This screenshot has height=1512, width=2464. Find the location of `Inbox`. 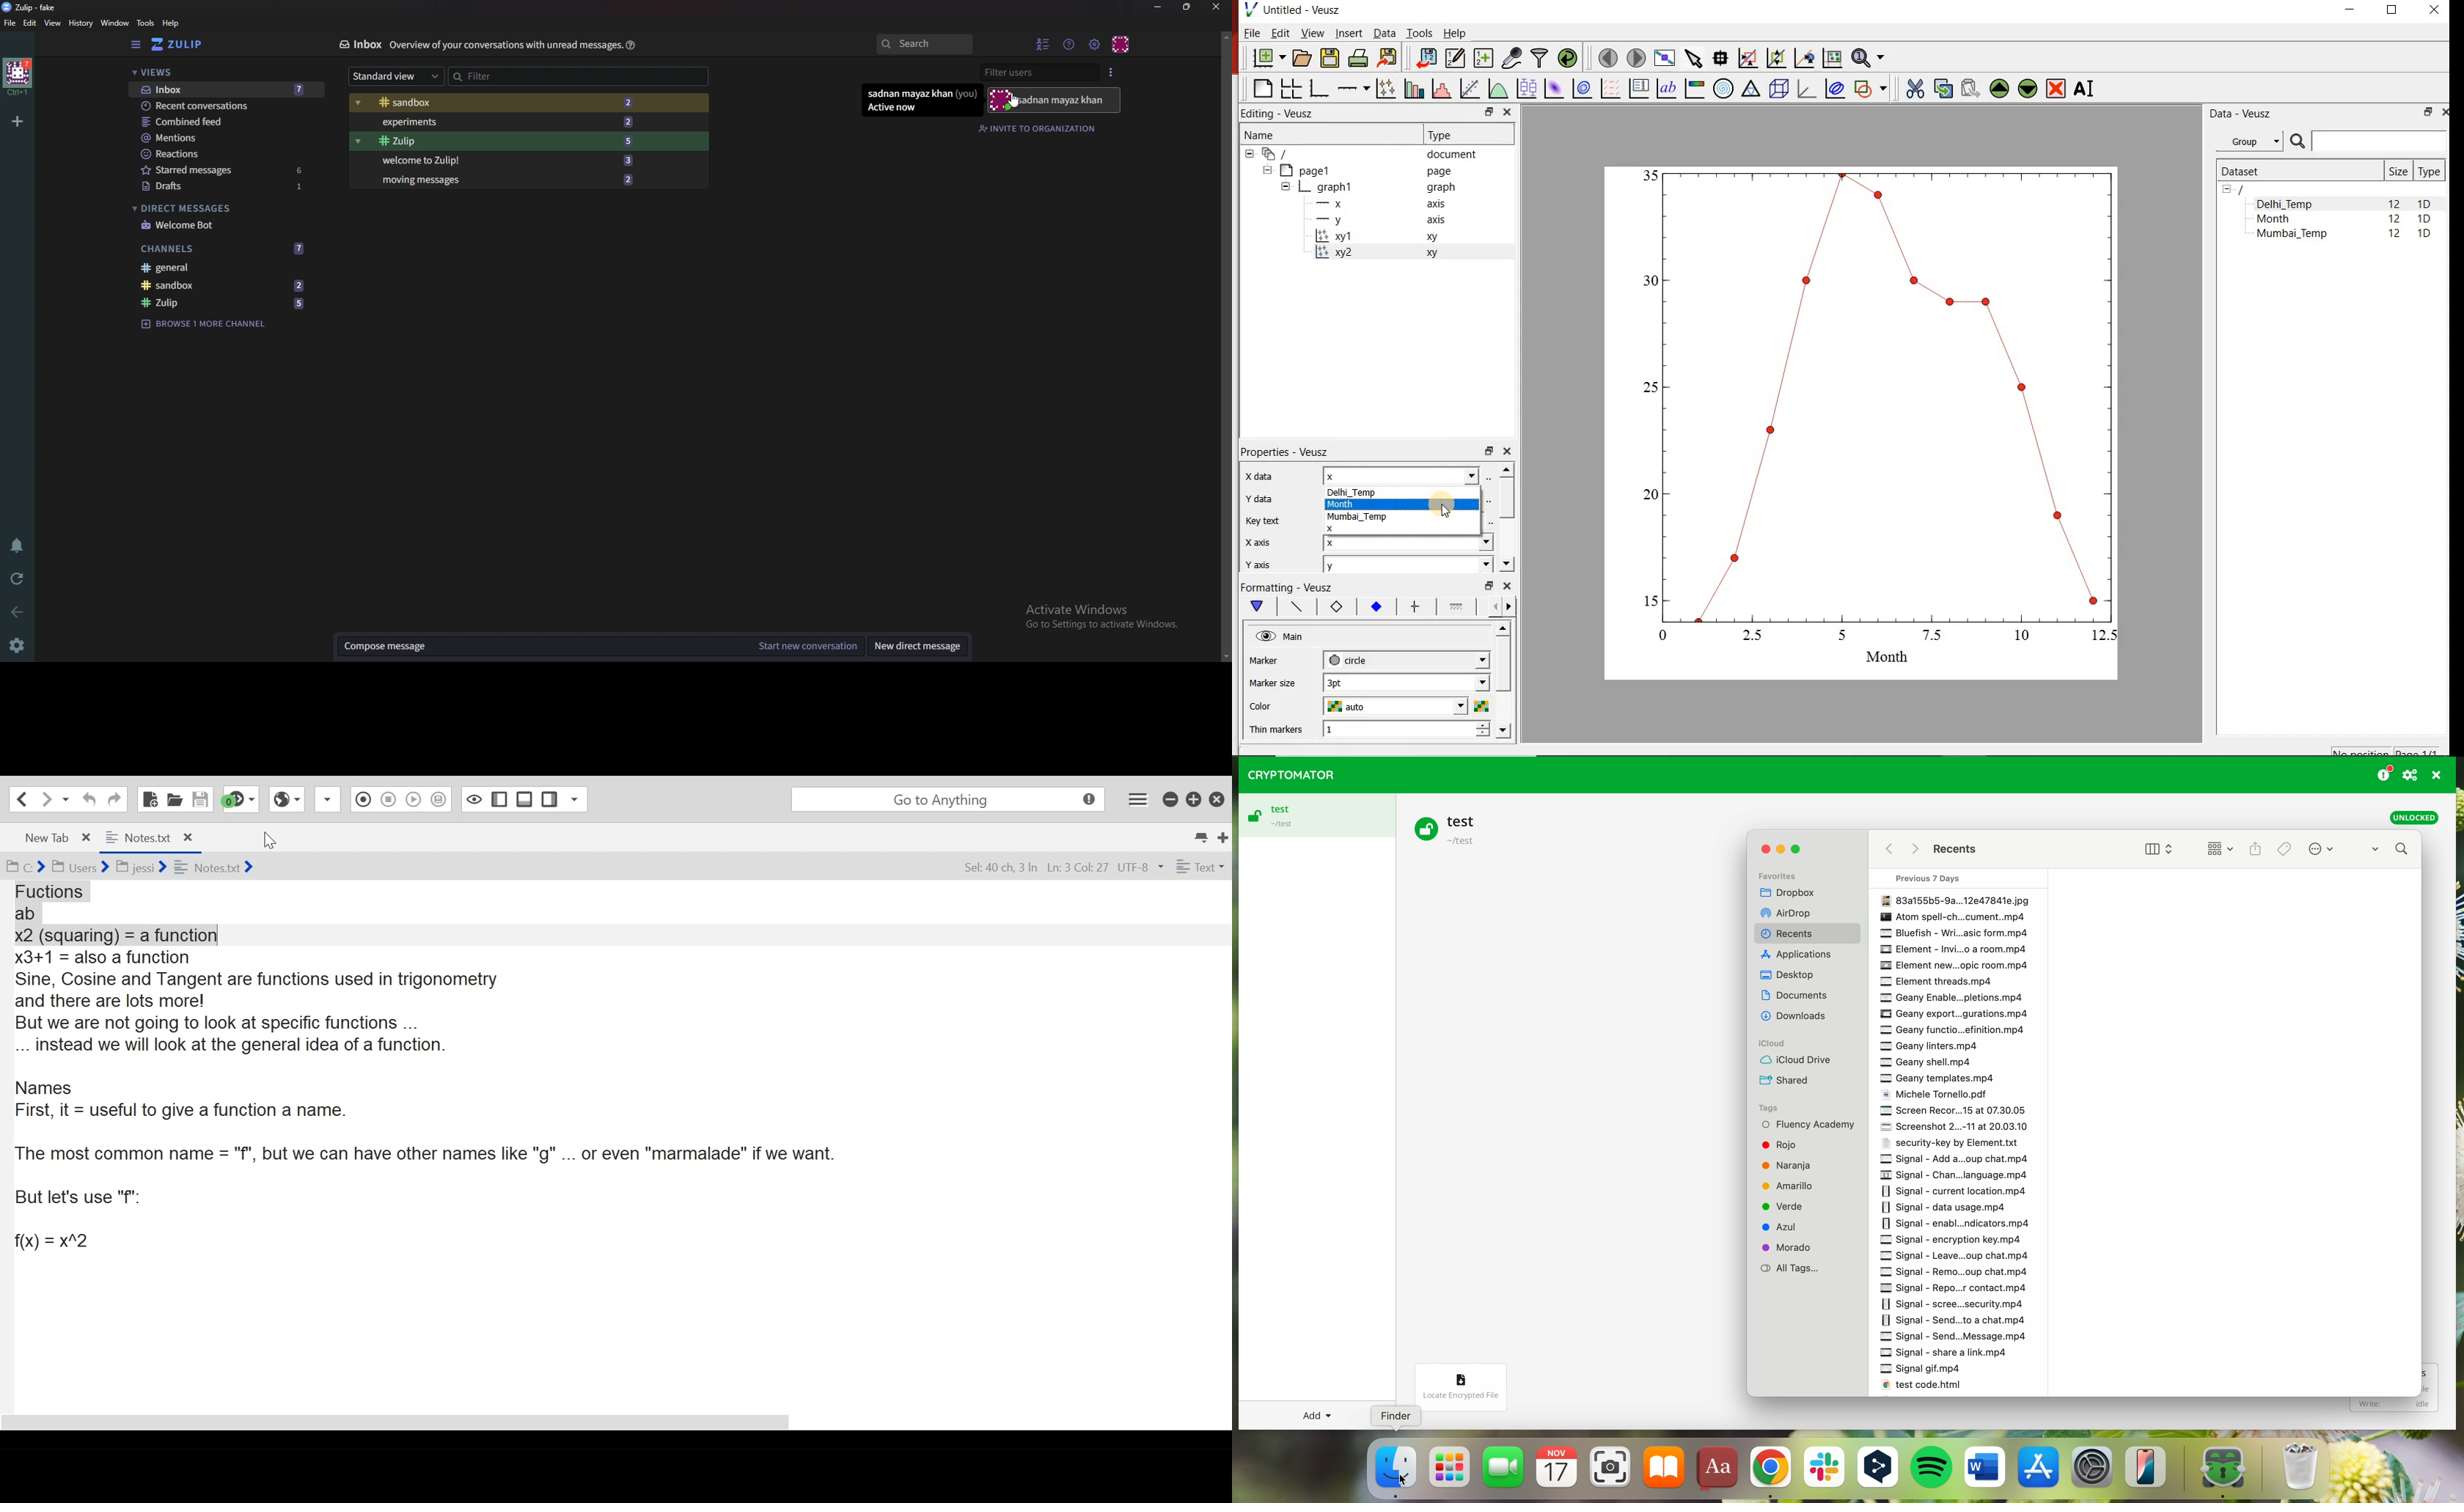

Inbox is located at coordinates (359, 45).